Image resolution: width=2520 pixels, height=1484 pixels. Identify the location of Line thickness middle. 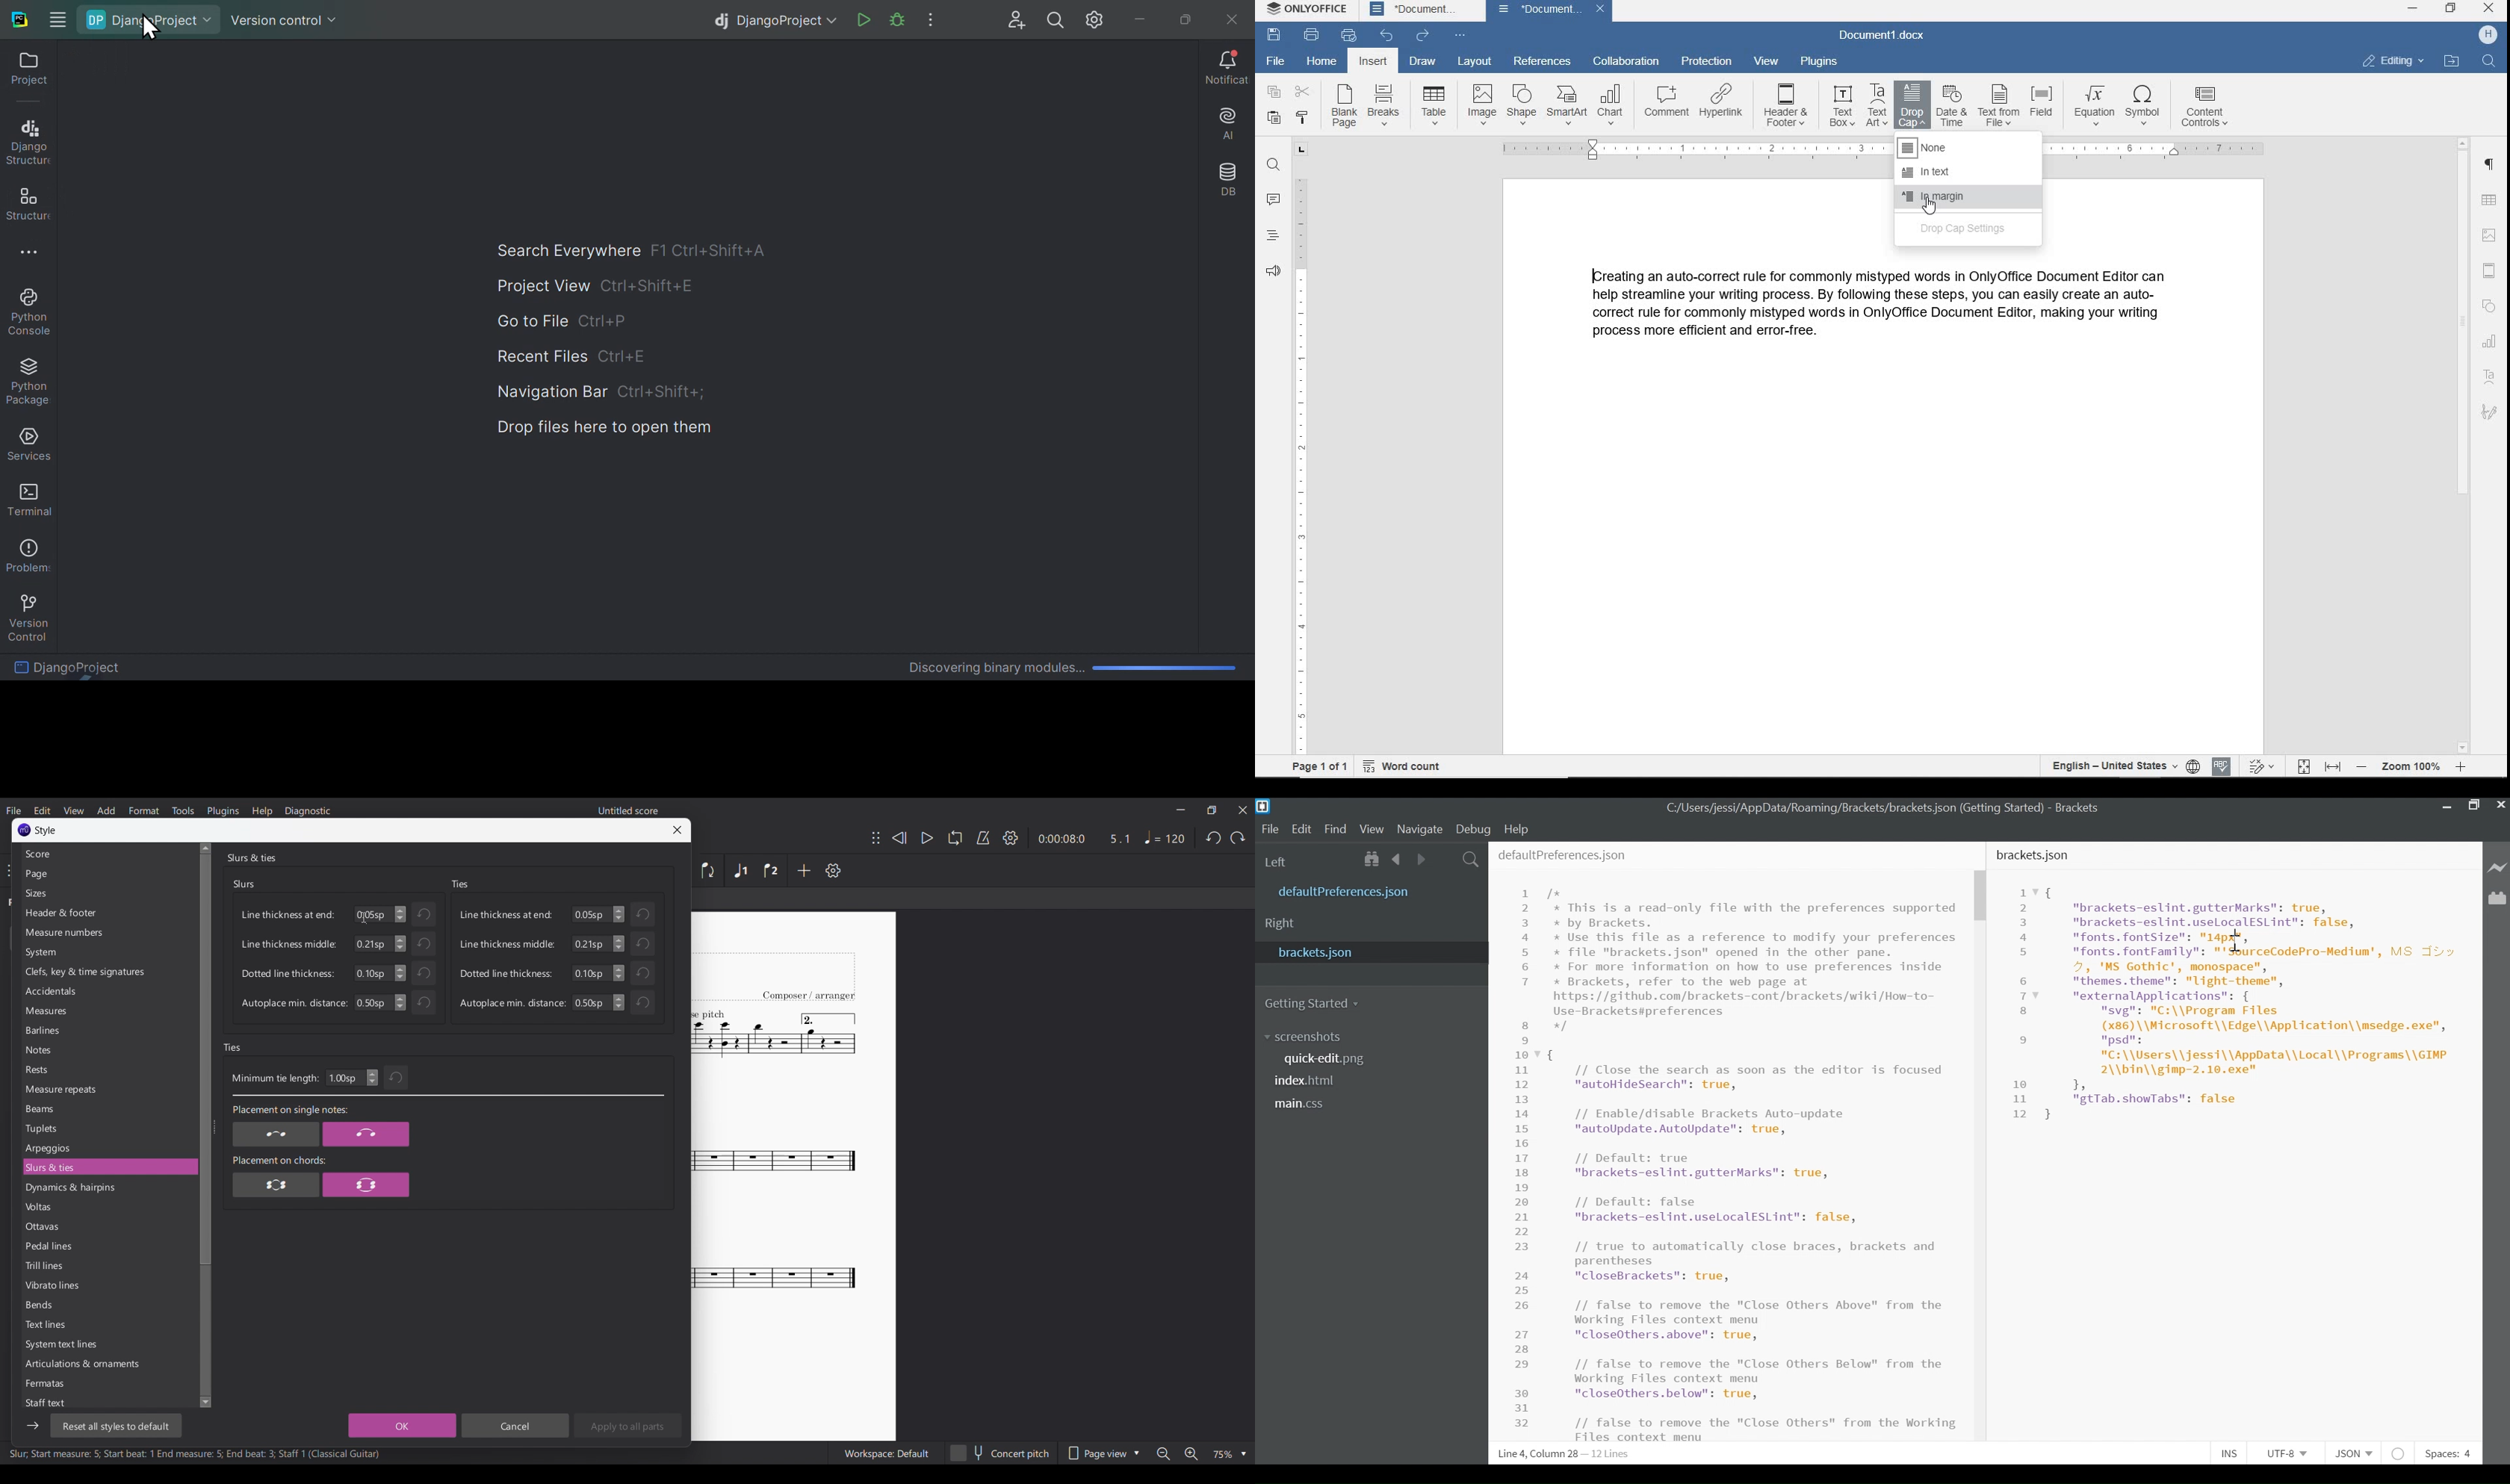
(289, 944).